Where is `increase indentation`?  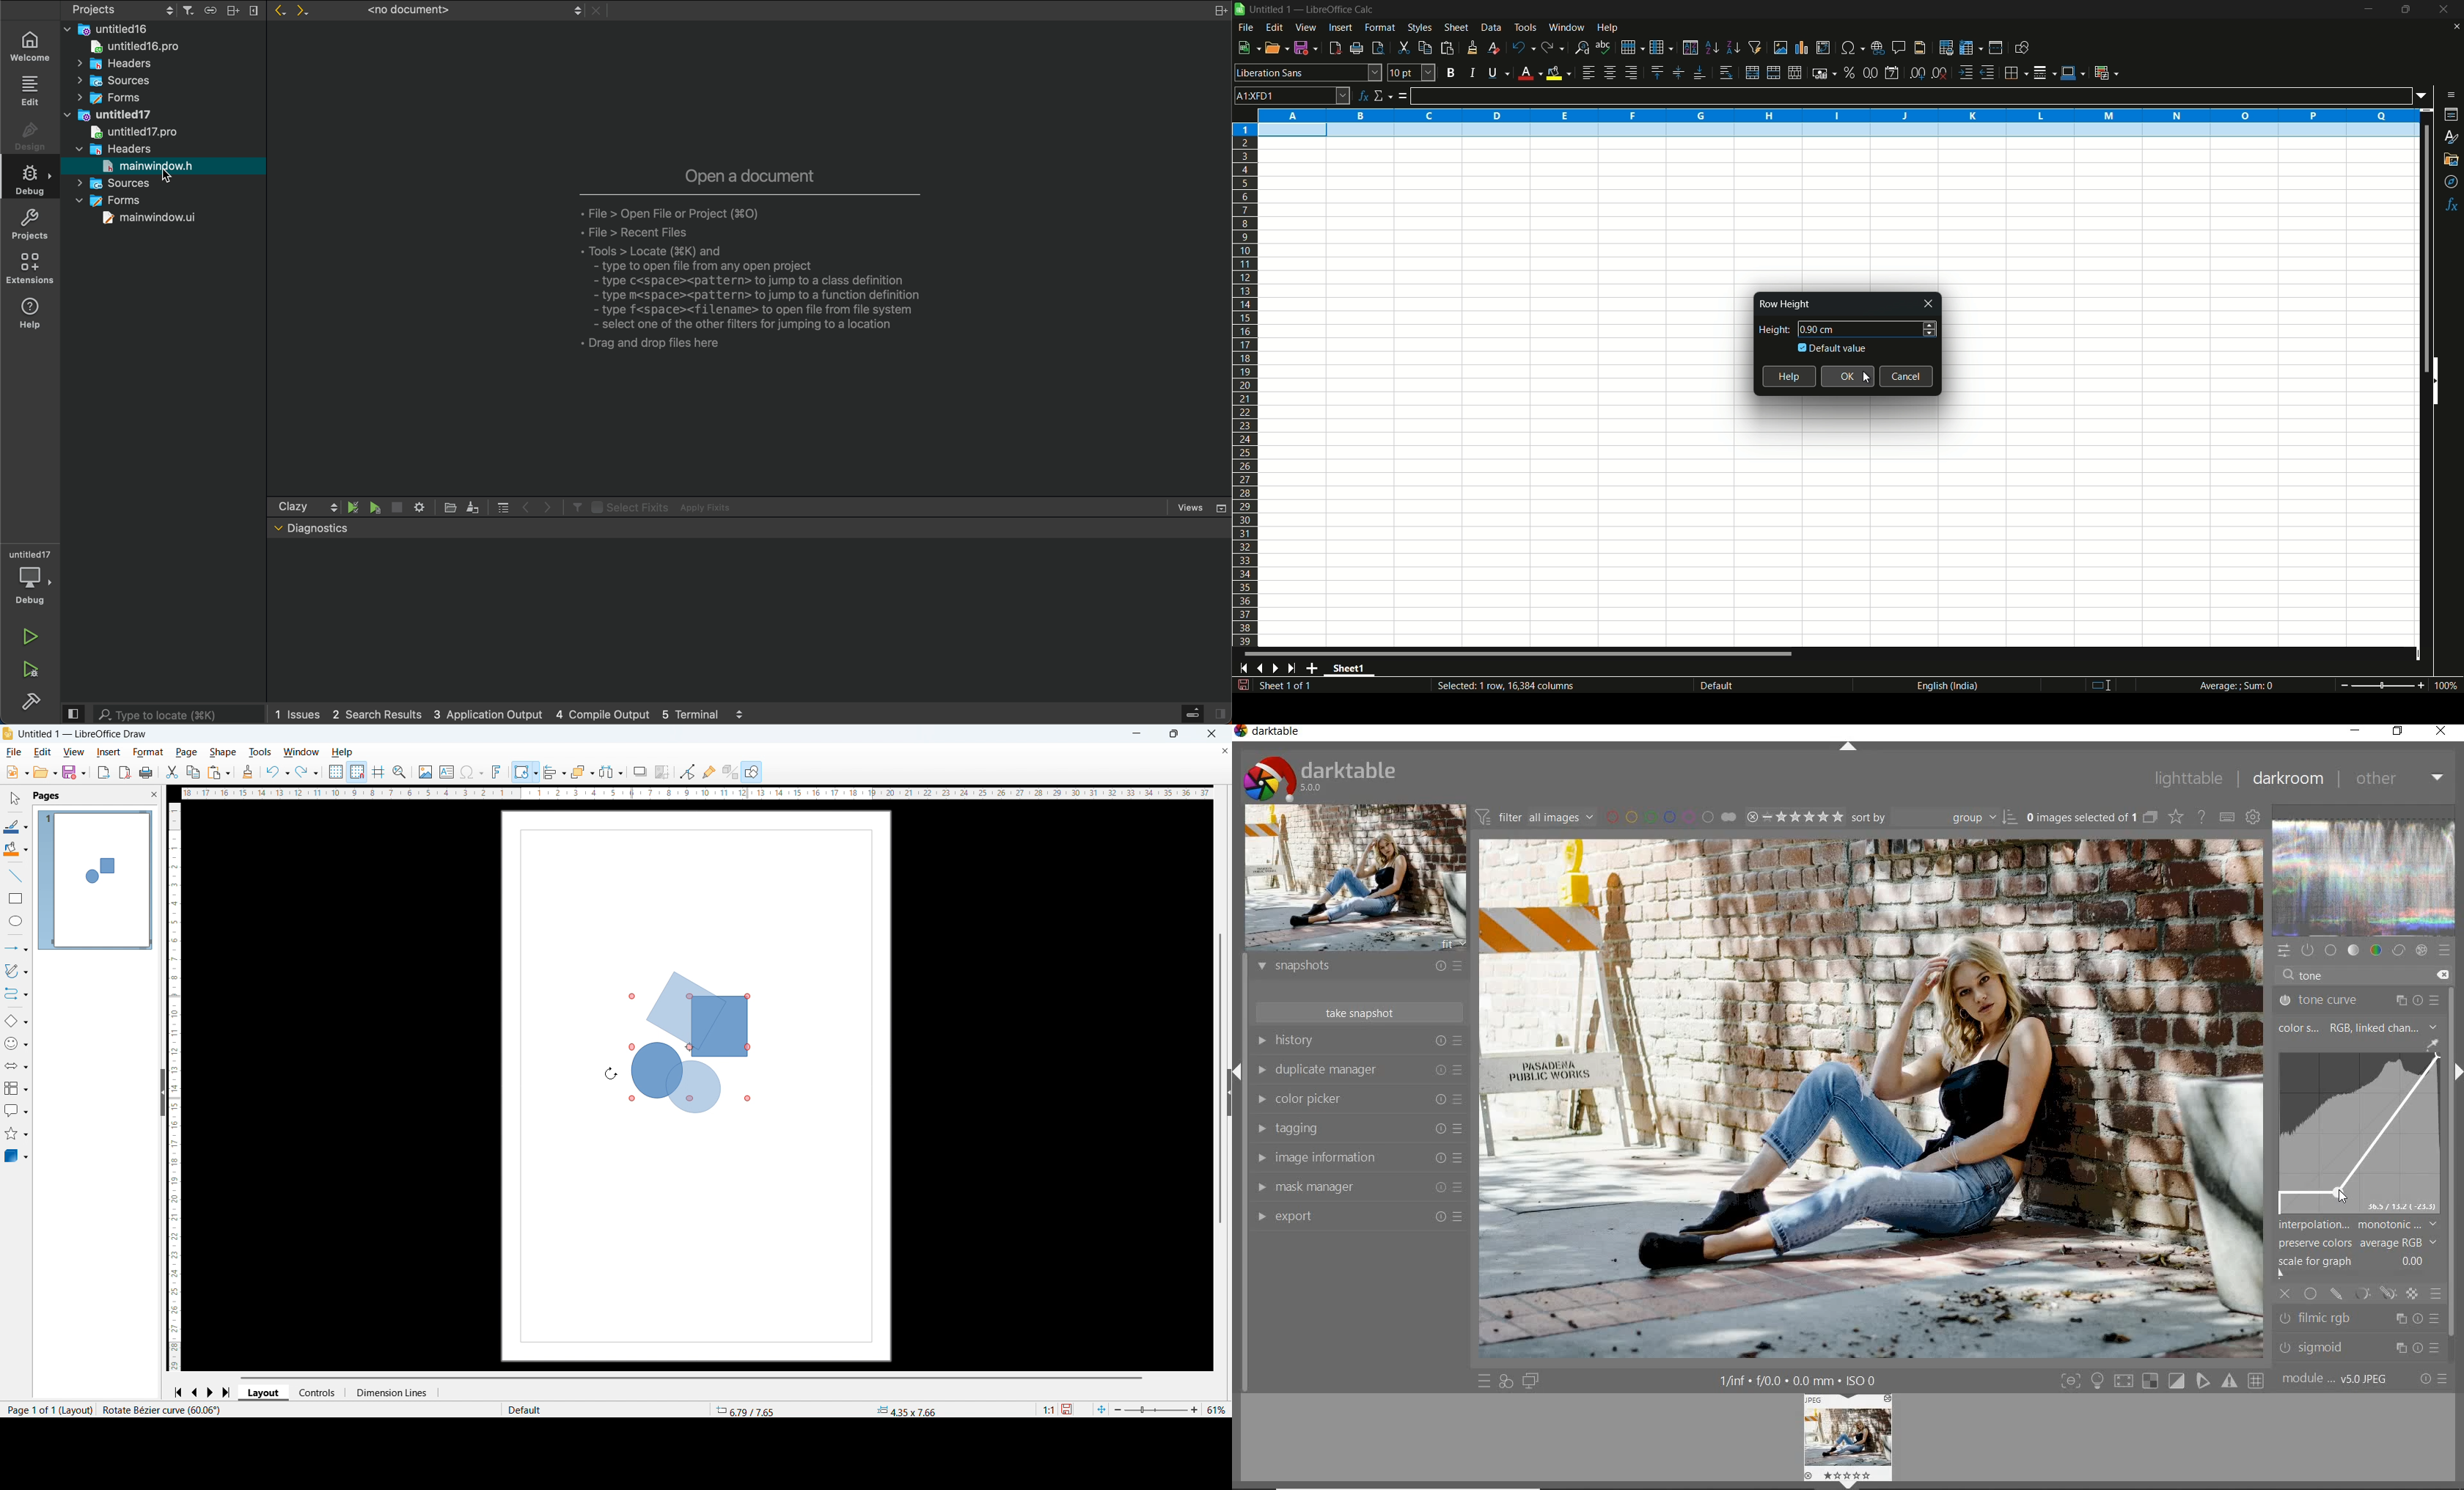 increase indentation is located at coordinates (1966, 73).